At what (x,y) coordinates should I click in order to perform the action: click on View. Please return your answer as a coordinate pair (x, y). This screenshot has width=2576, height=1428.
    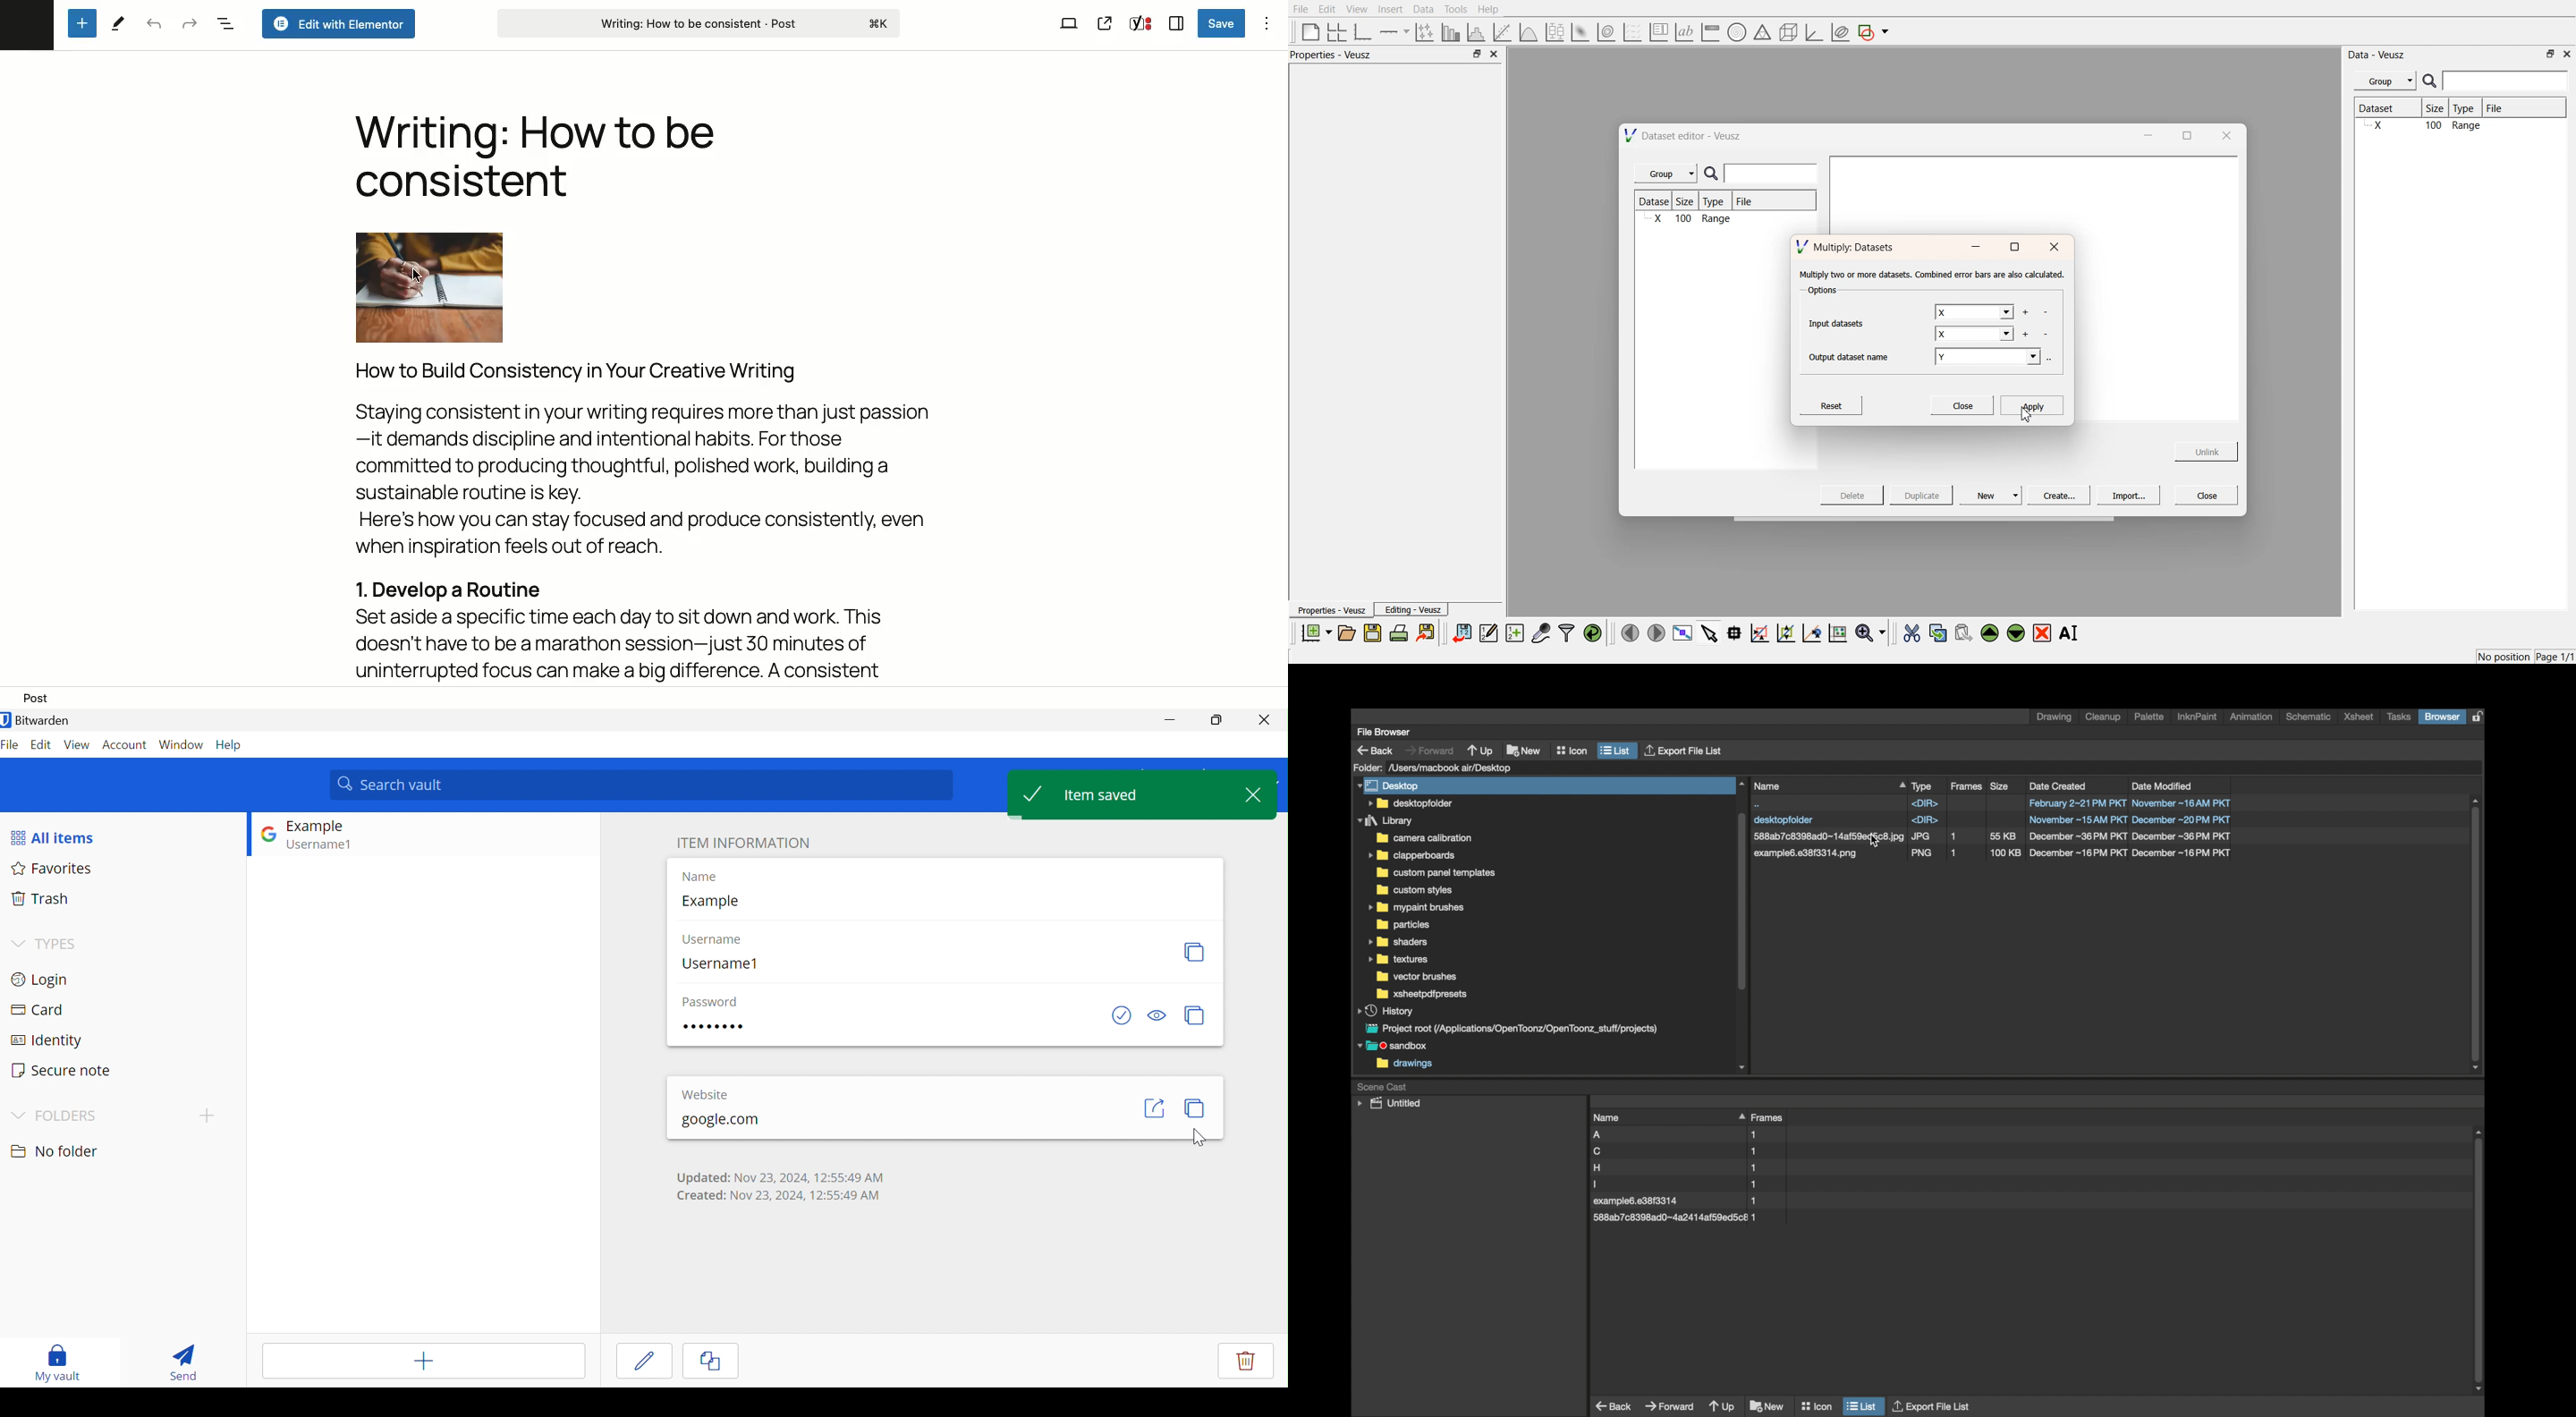
    Looking at the image, I should click on (1069, 22).